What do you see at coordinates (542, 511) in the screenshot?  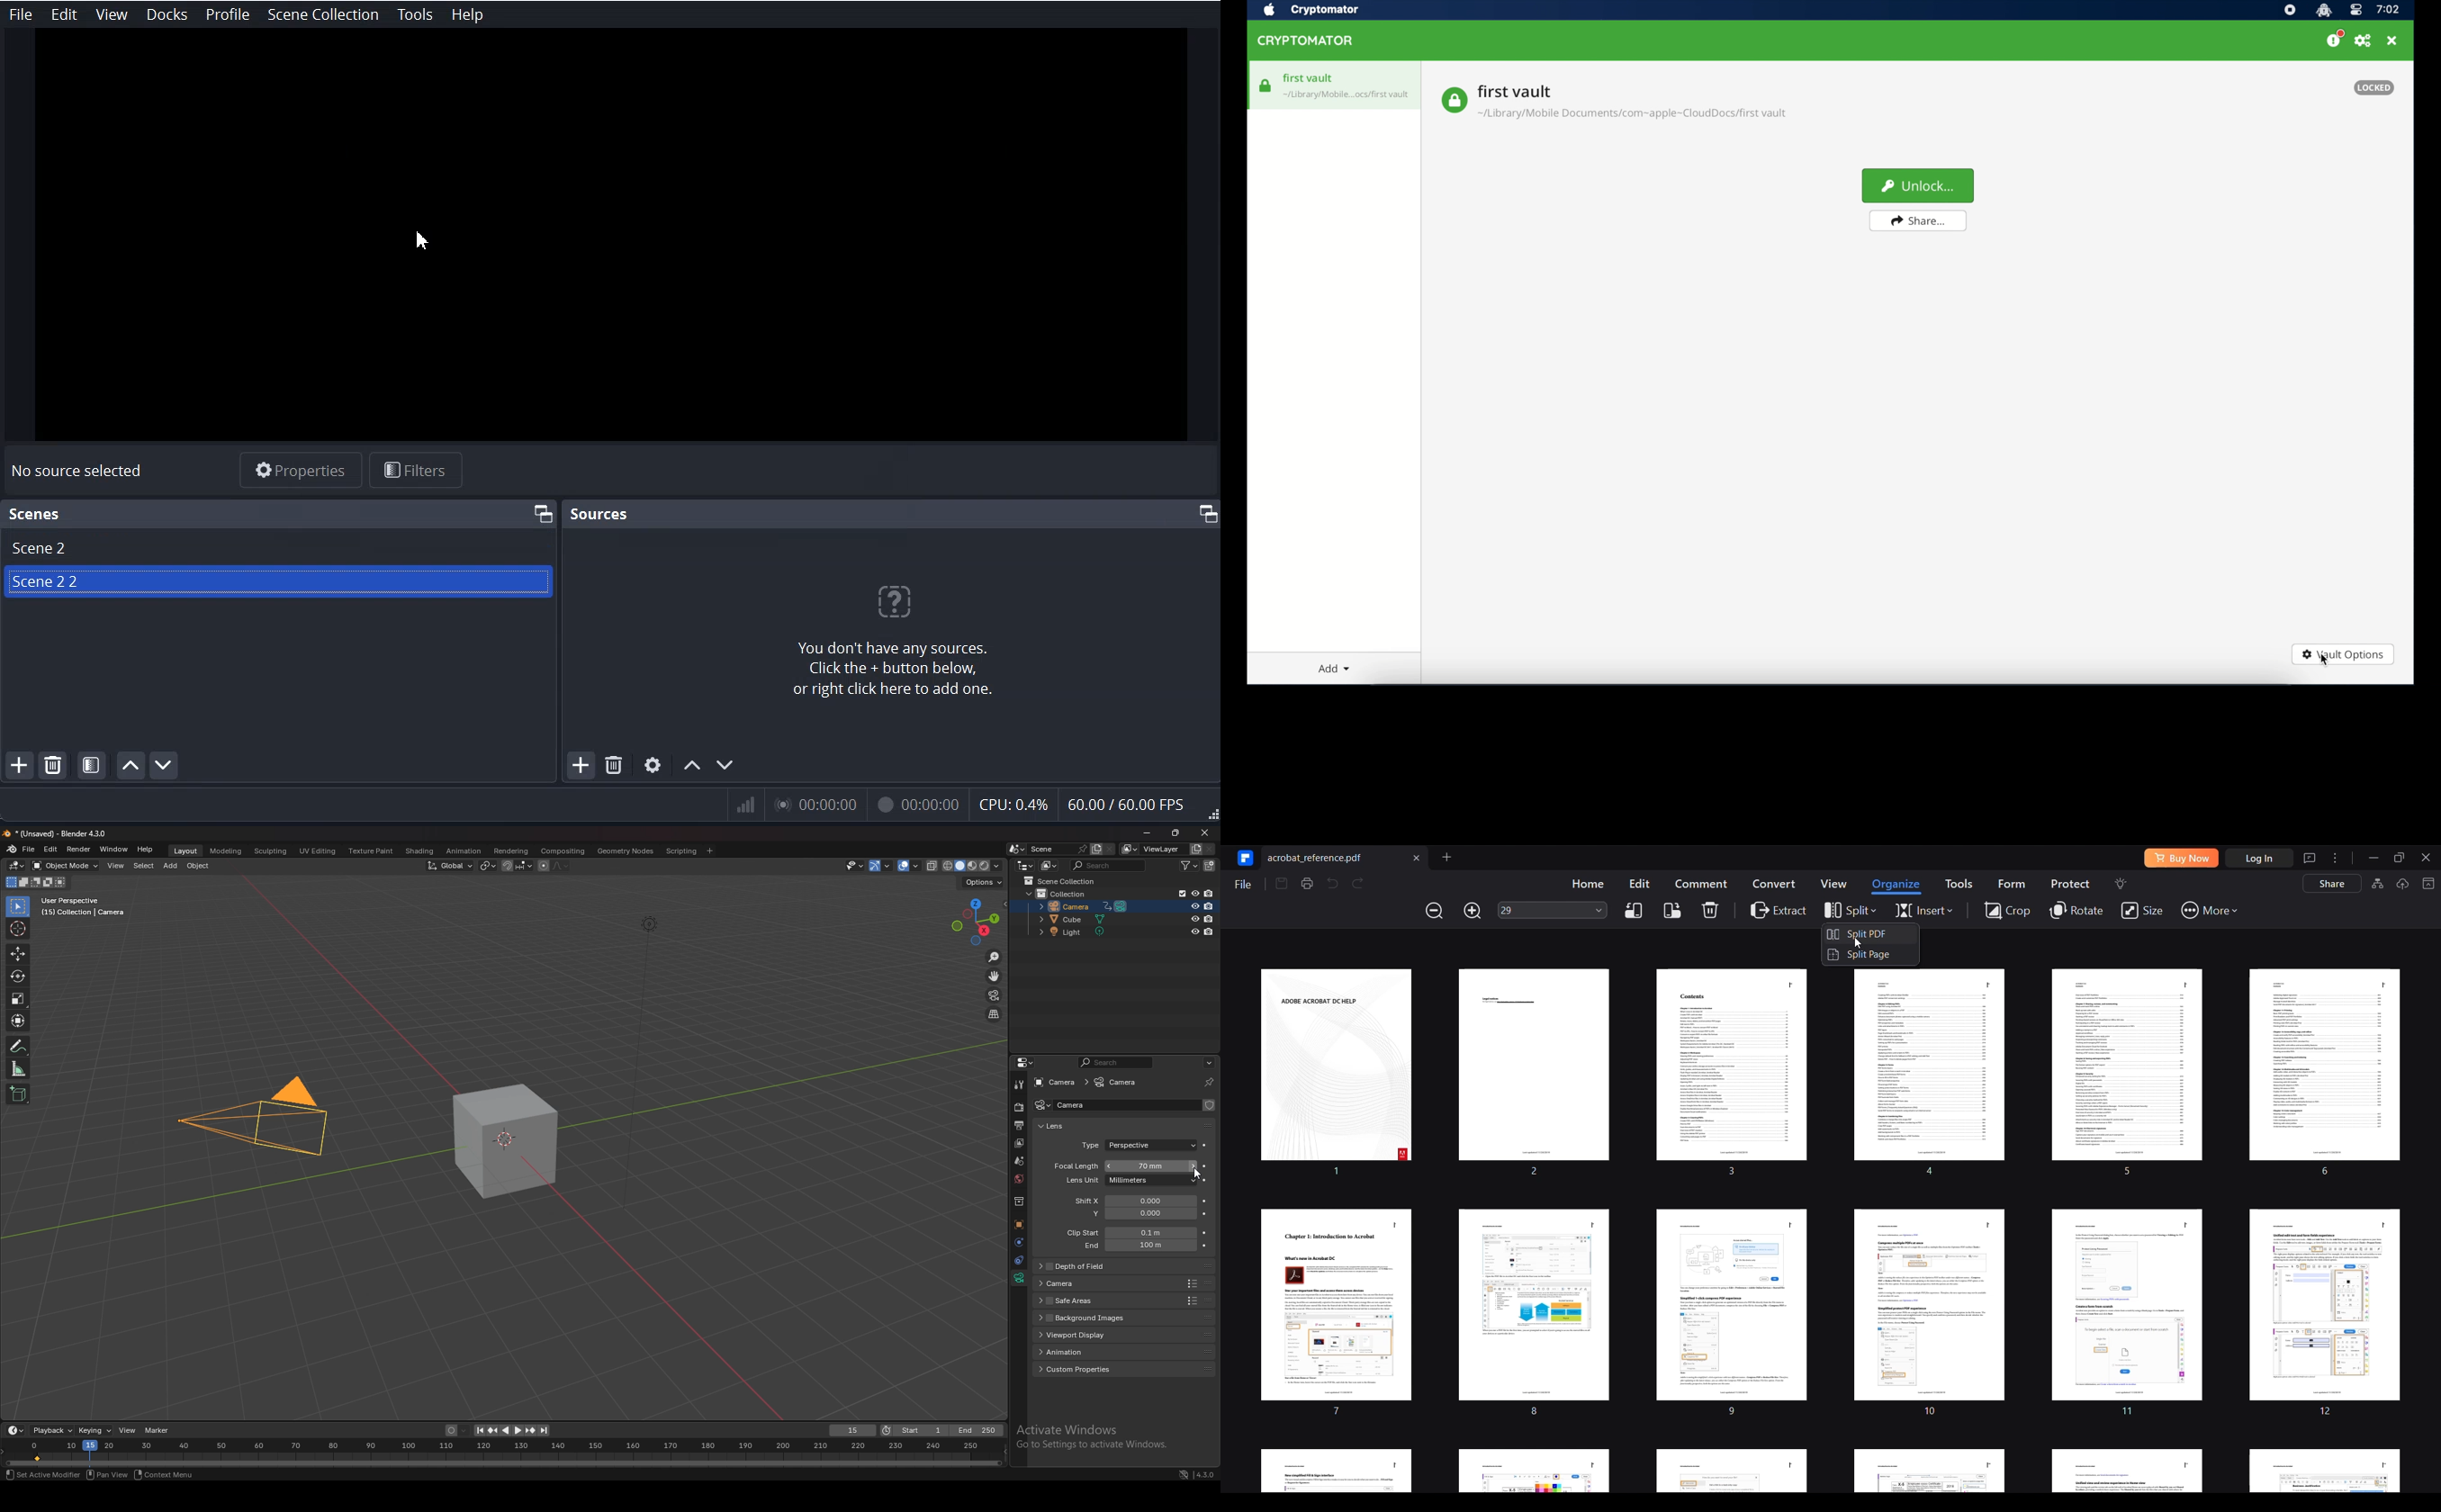 I see `Maximize` at bounding box center [542, 511].